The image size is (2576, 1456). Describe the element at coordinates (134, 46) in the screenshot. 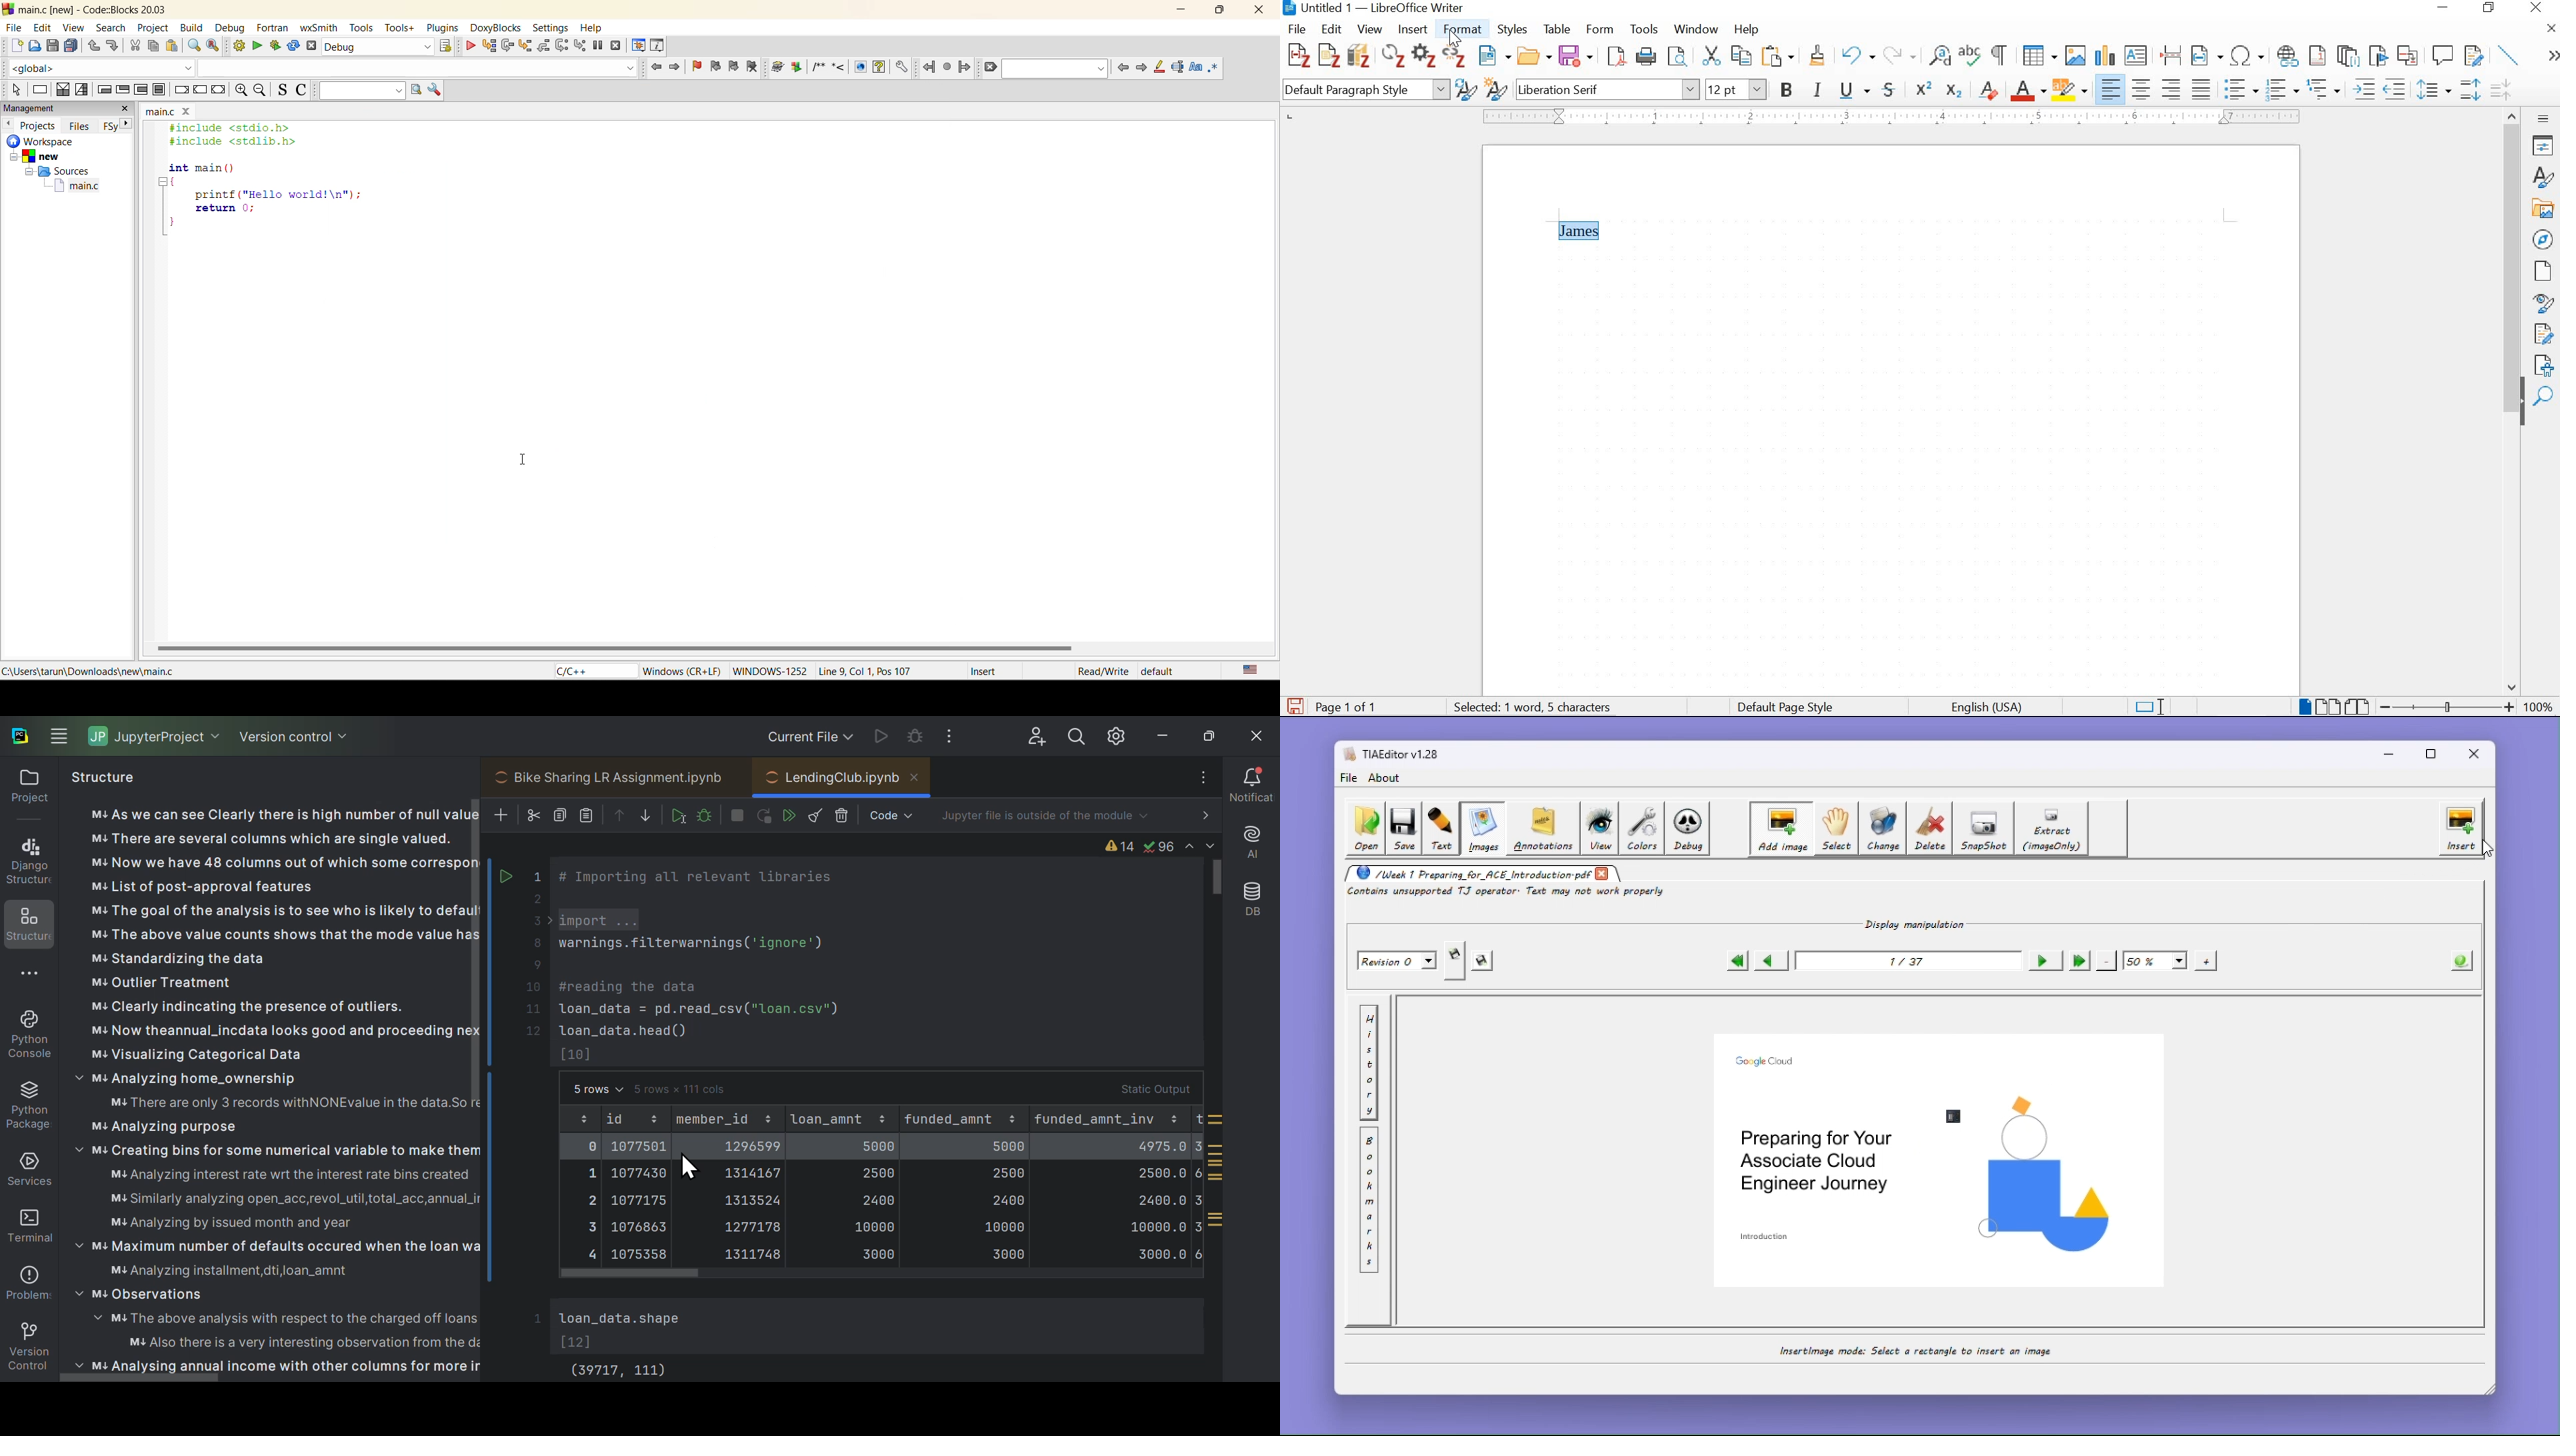

I see `cut` at that location.